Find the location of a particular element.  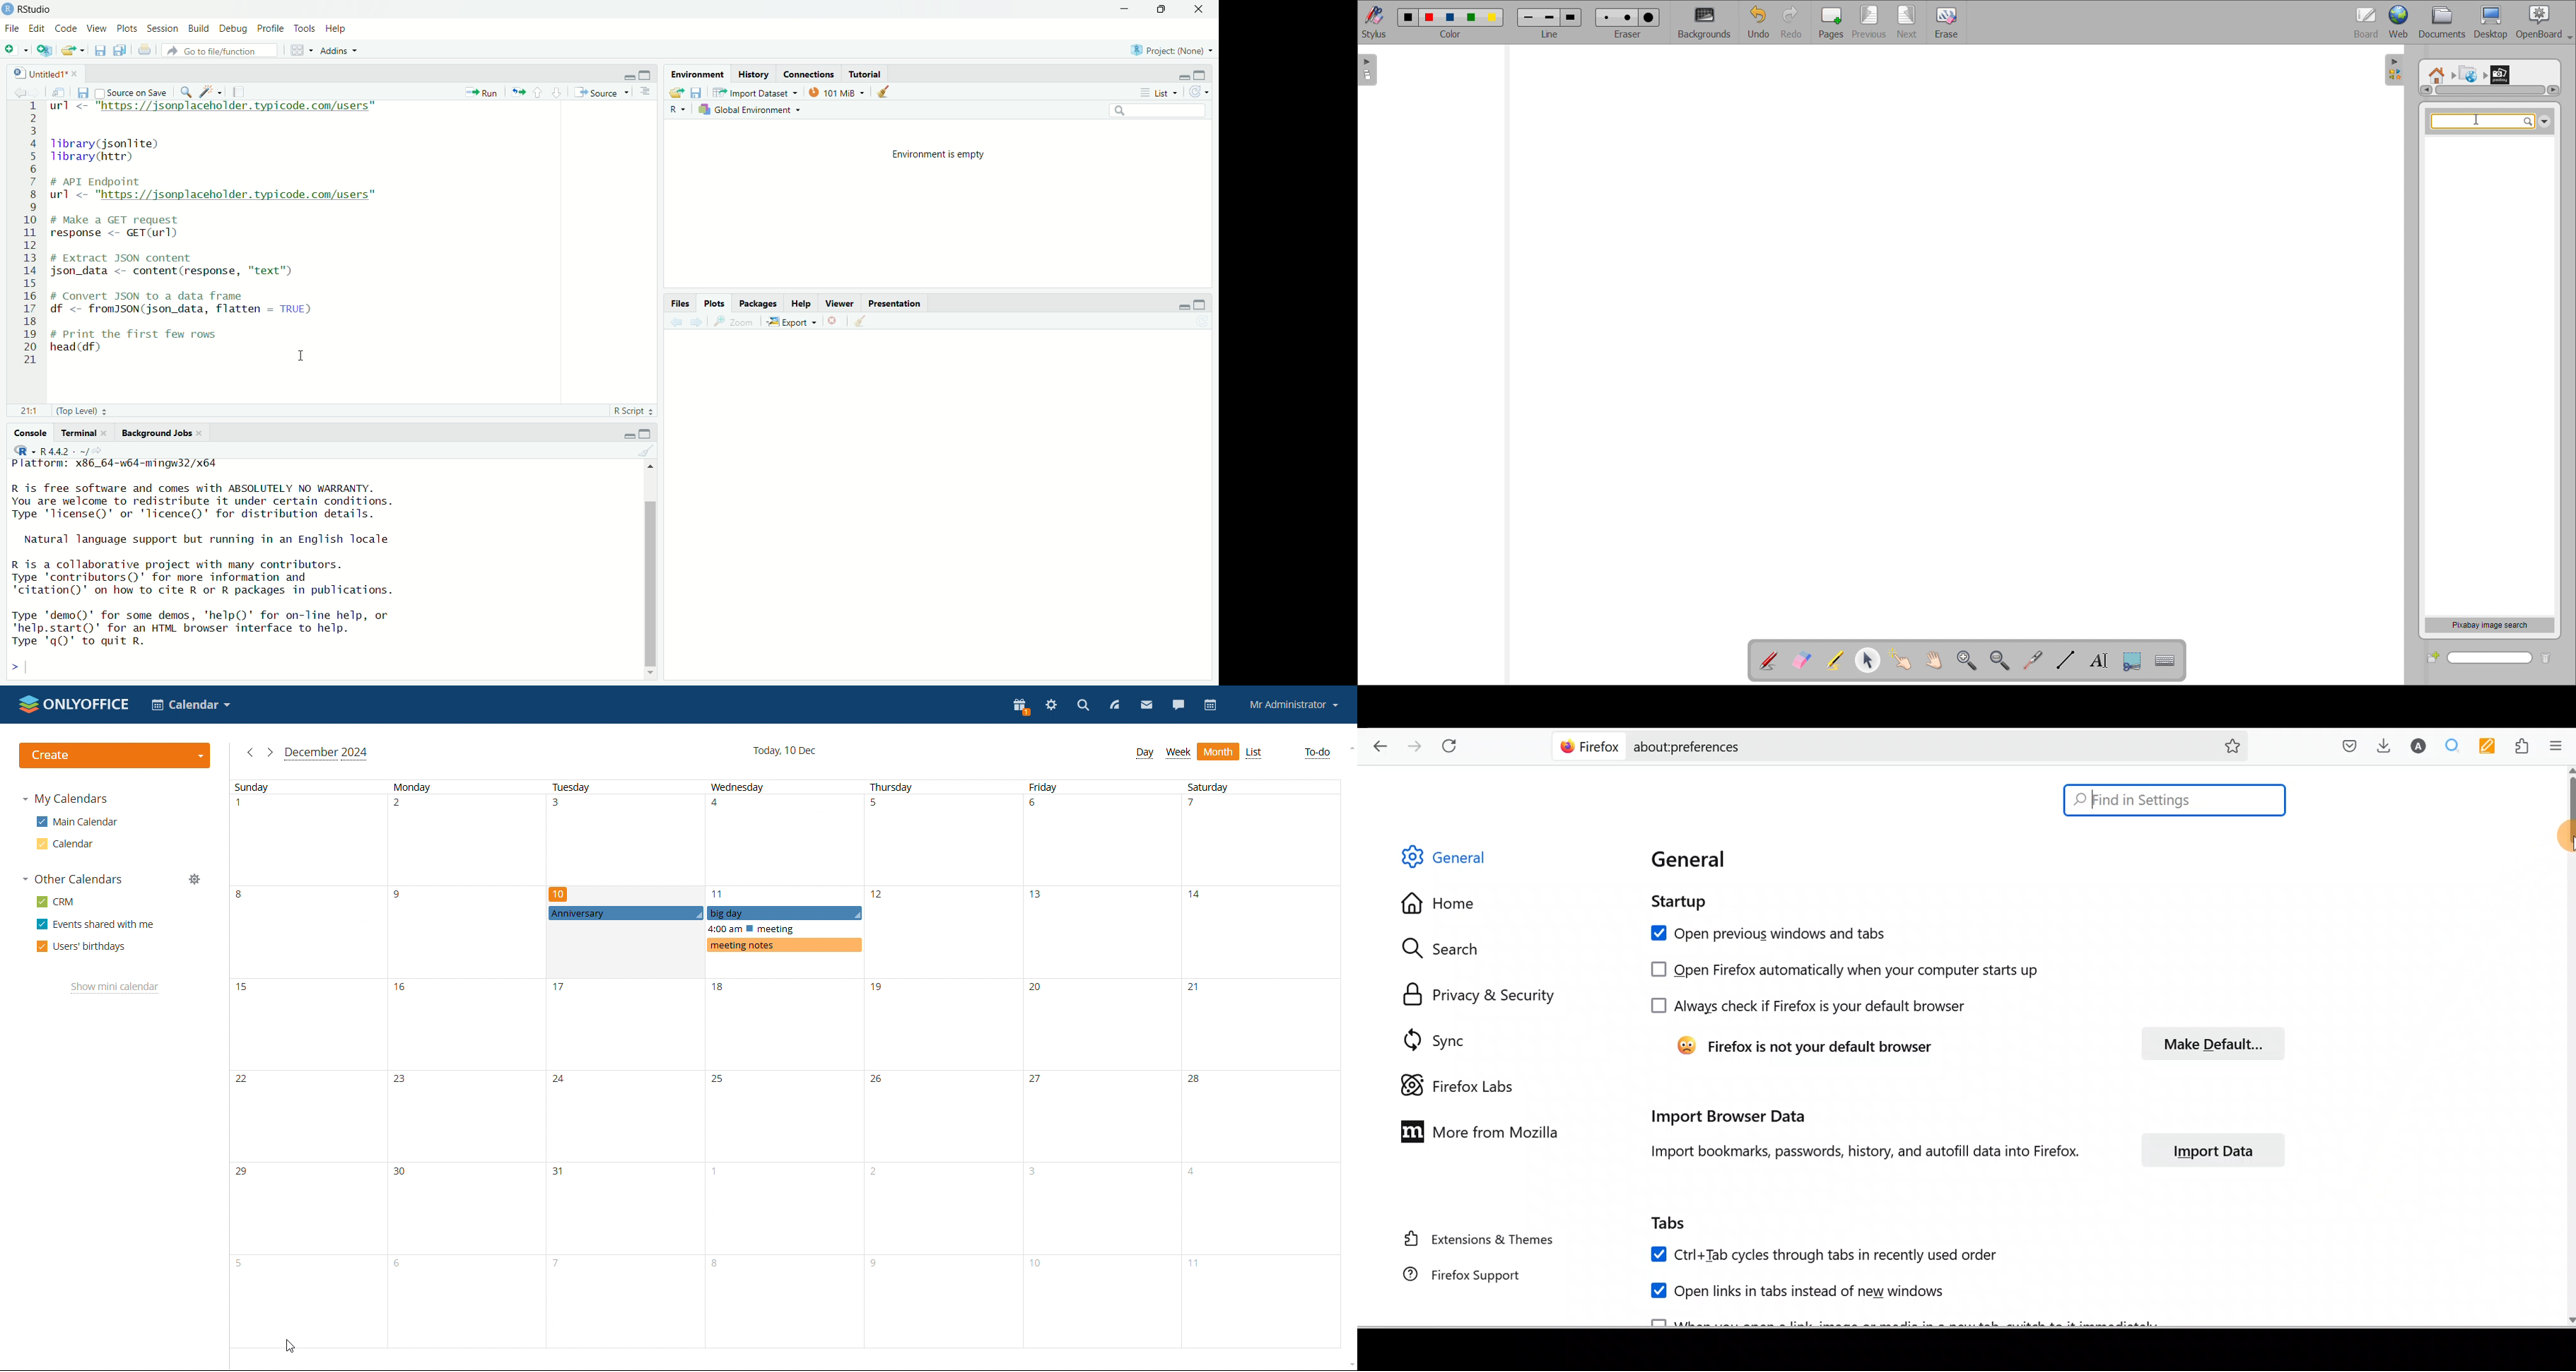

Home is located at coordinates (1448, 906).